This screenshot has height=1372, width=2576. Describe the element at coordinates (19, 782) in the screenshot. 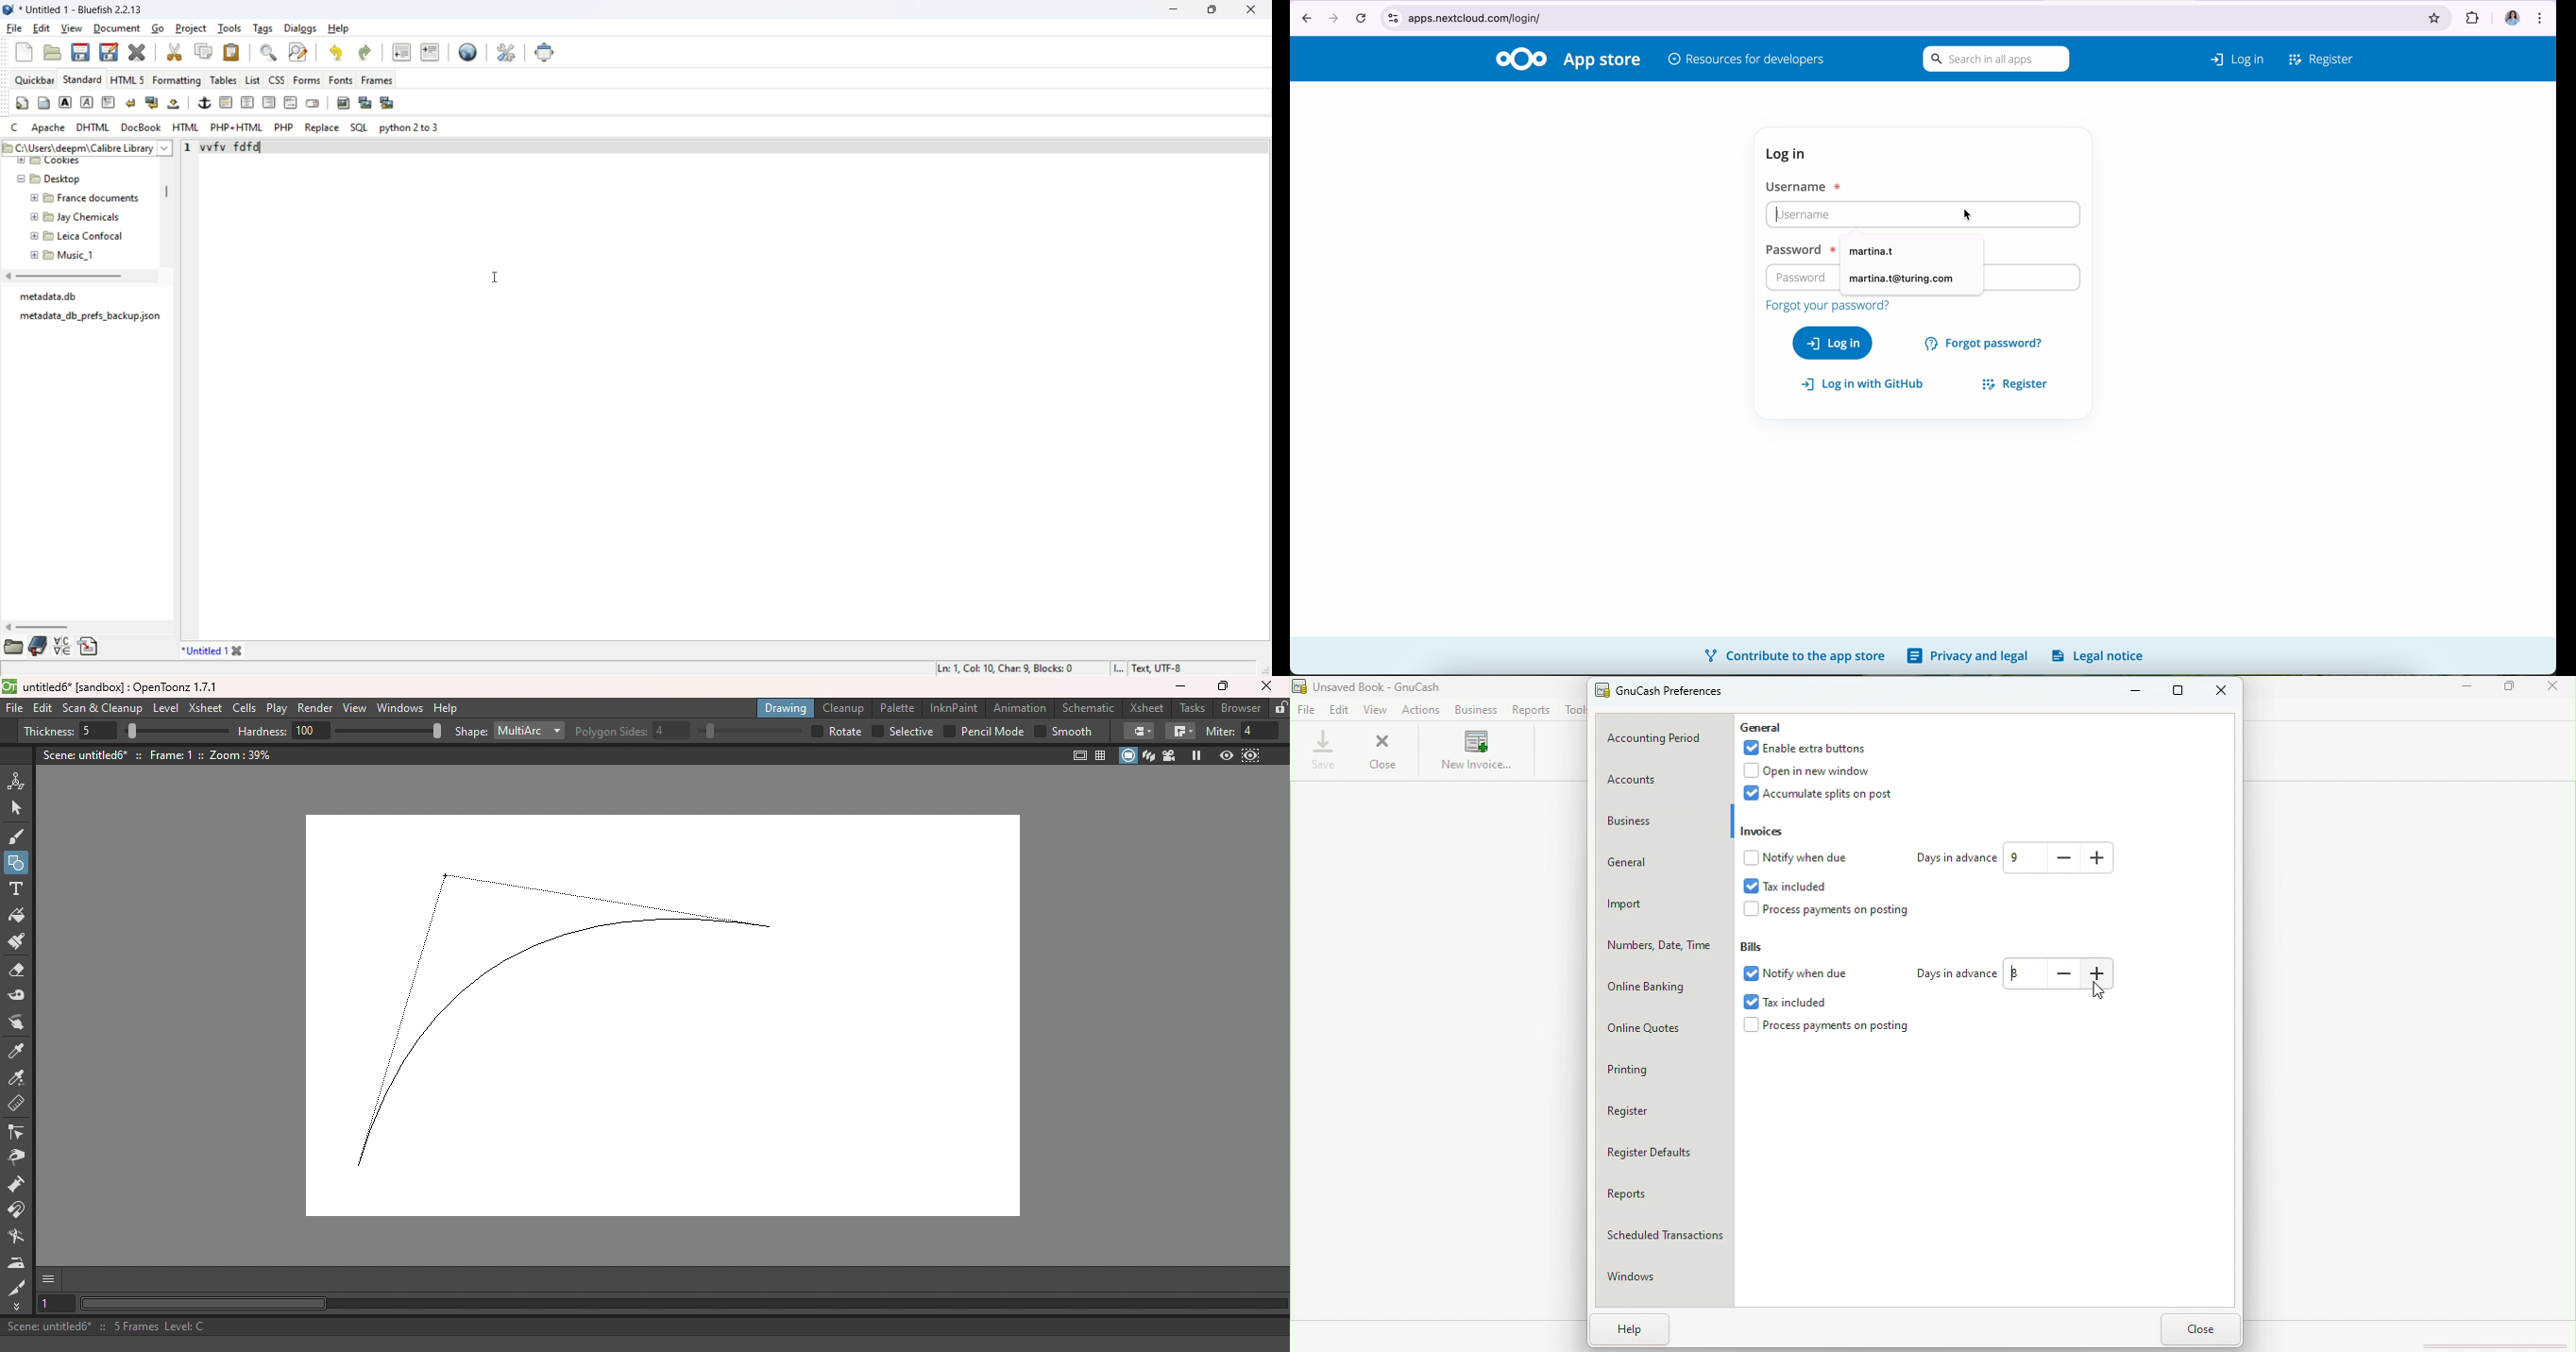

I see `Animate tool` at that location.